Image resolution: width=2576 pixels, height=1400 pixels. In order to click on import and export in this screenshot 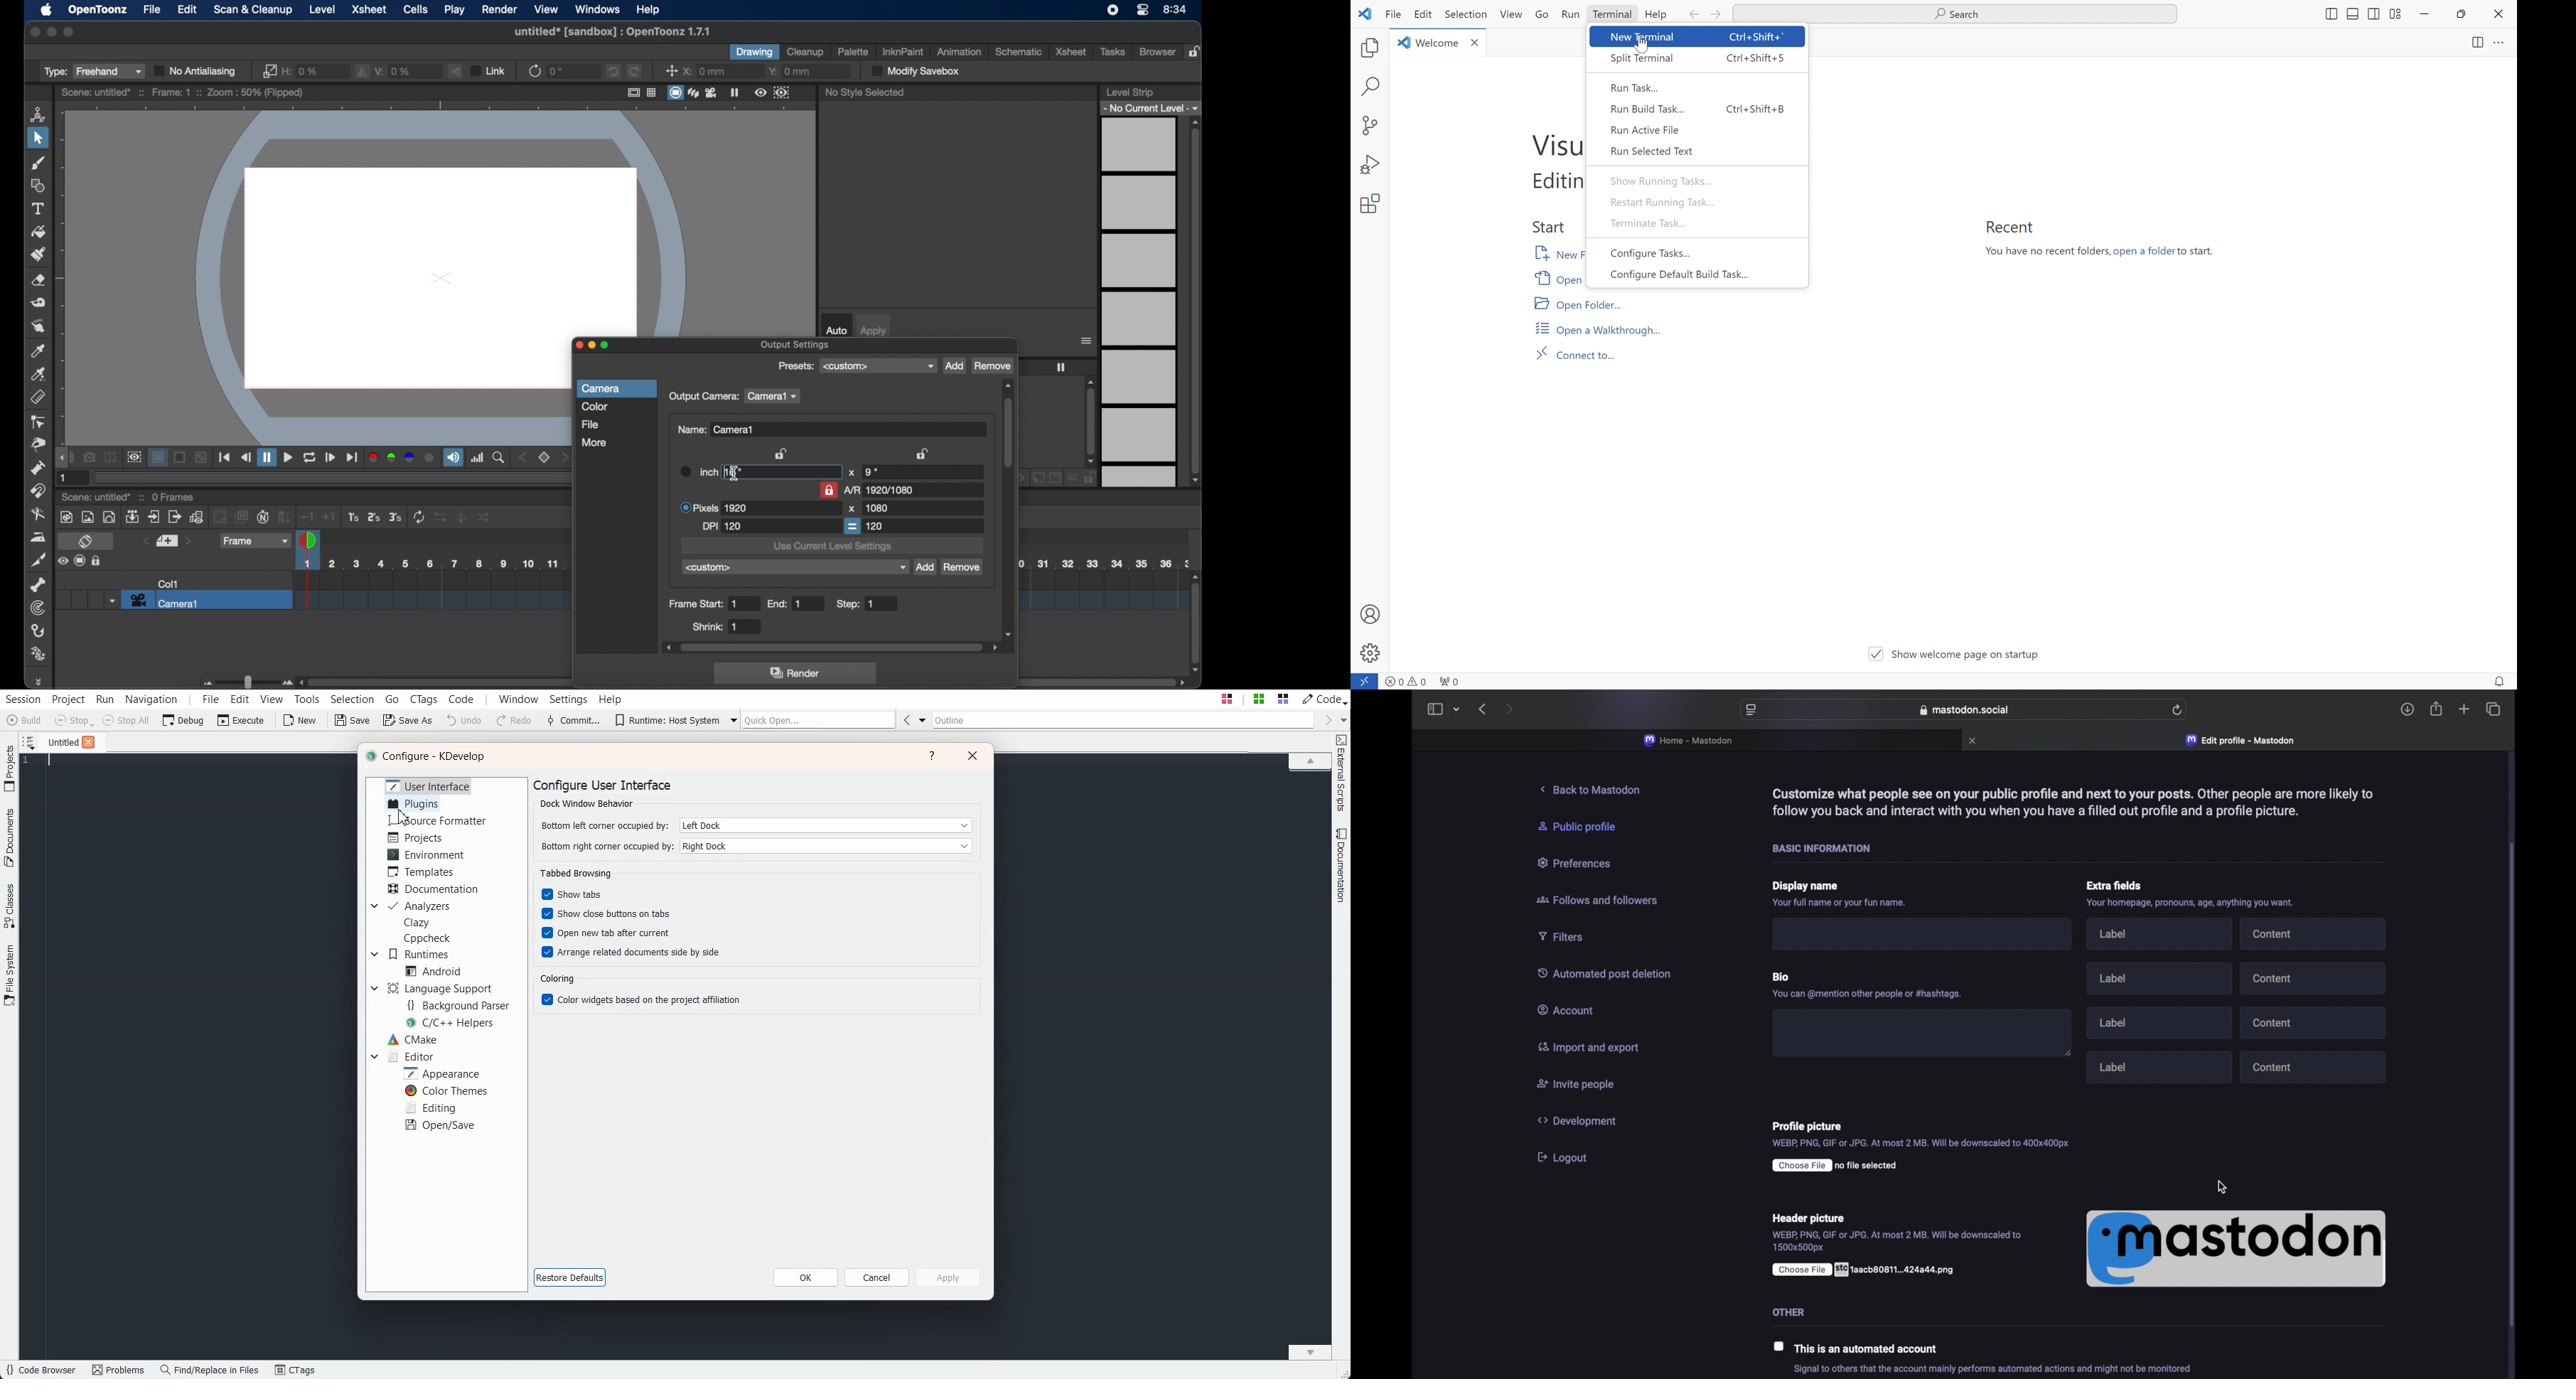, I will do `click(1587, 1049)`.